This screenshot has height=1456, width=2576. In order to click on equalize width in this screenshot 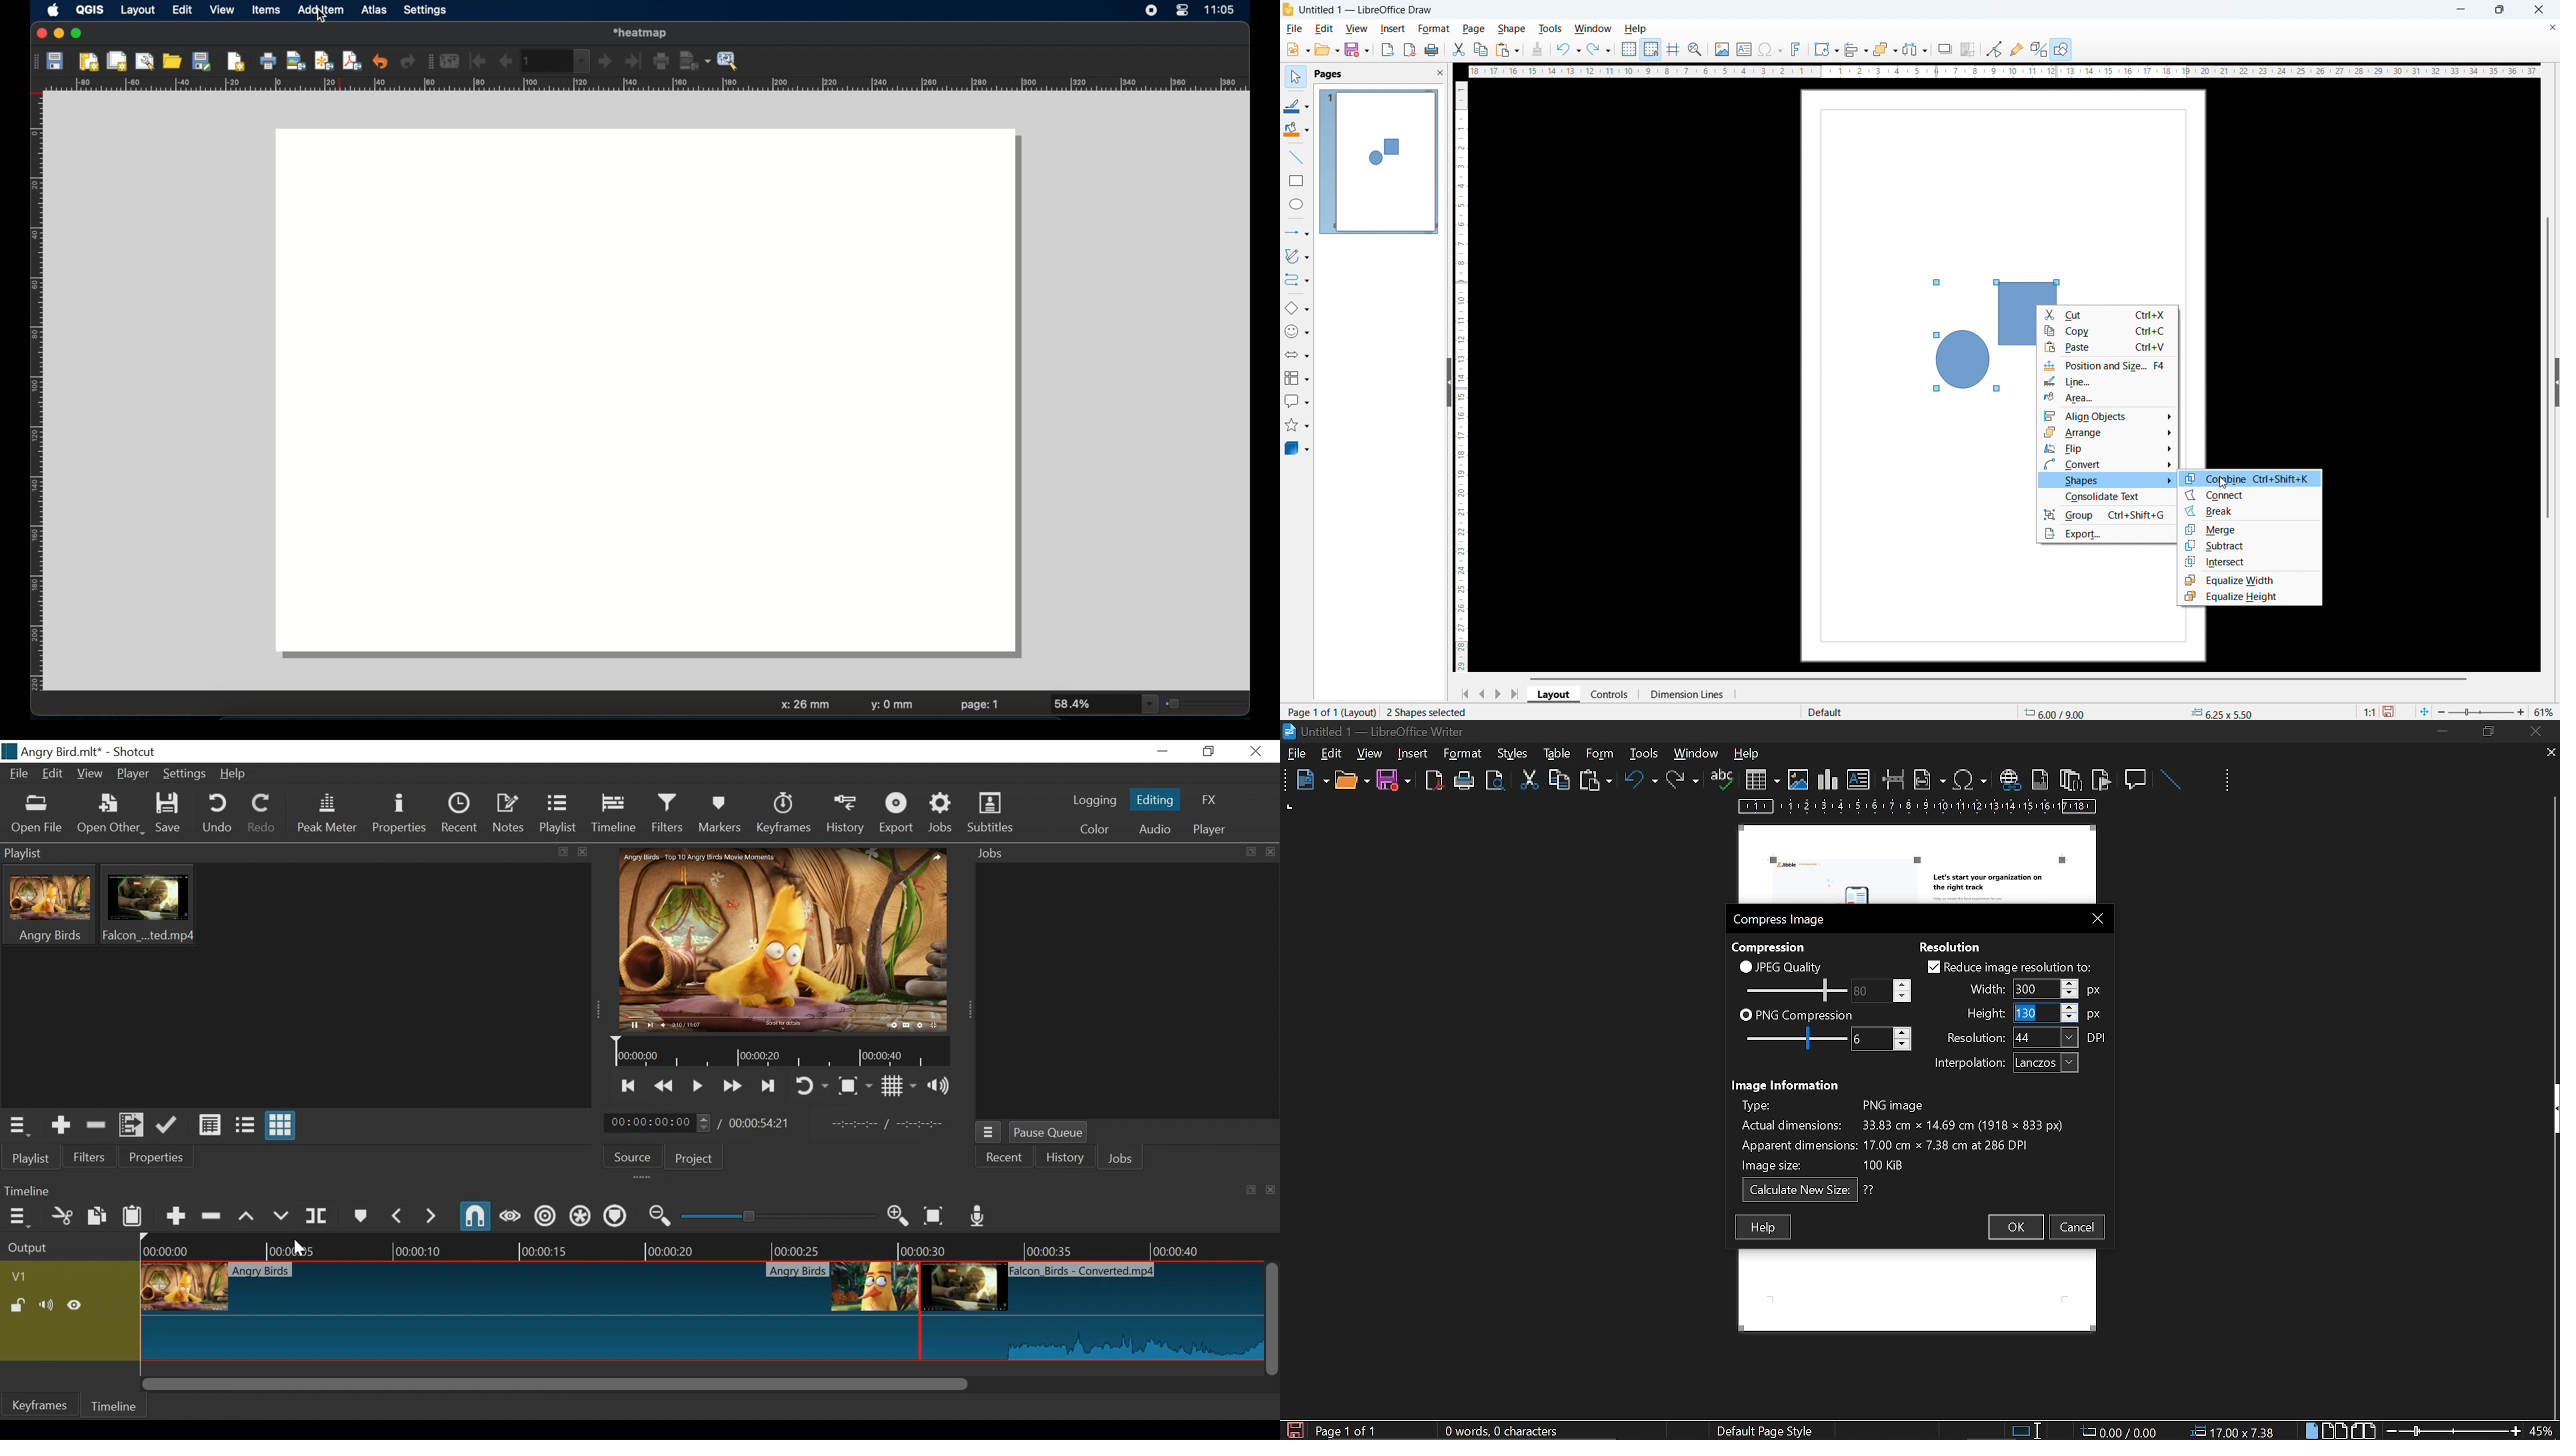, I will do `click(2250, 579)`.